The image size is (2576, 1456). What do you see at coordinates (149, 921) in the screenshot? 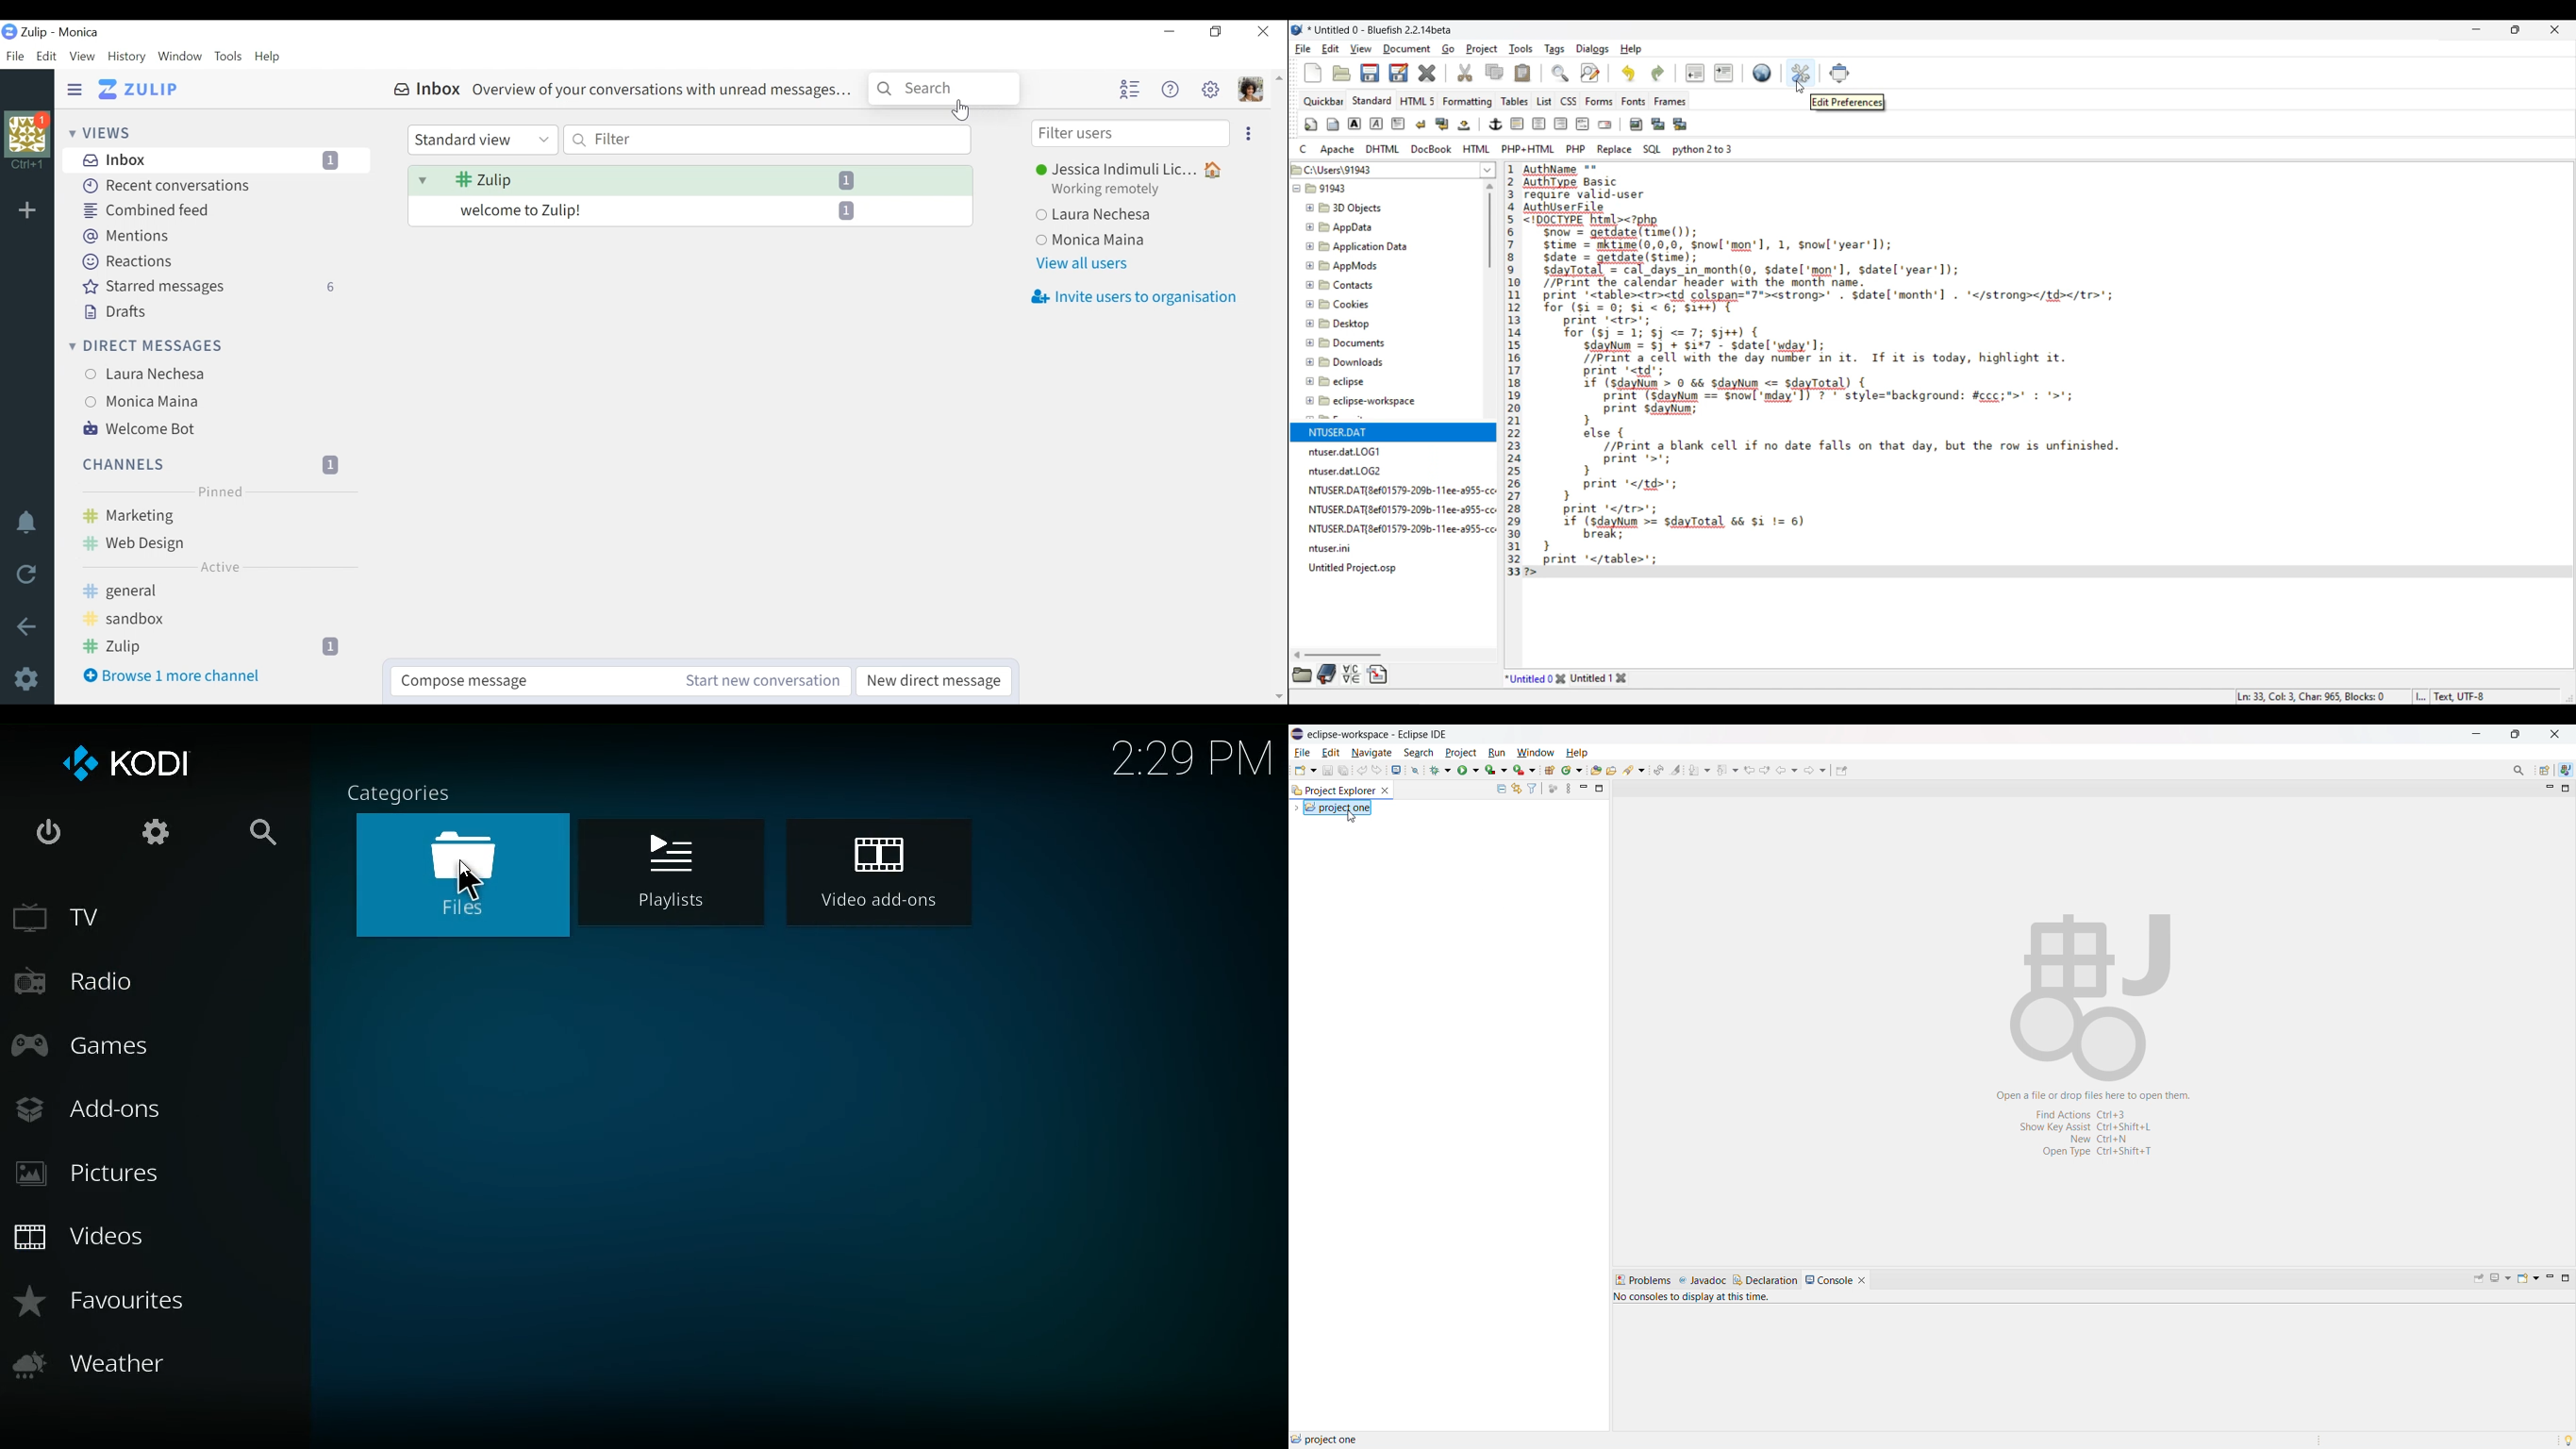
I see `tv` at bounding box center [149, 921].